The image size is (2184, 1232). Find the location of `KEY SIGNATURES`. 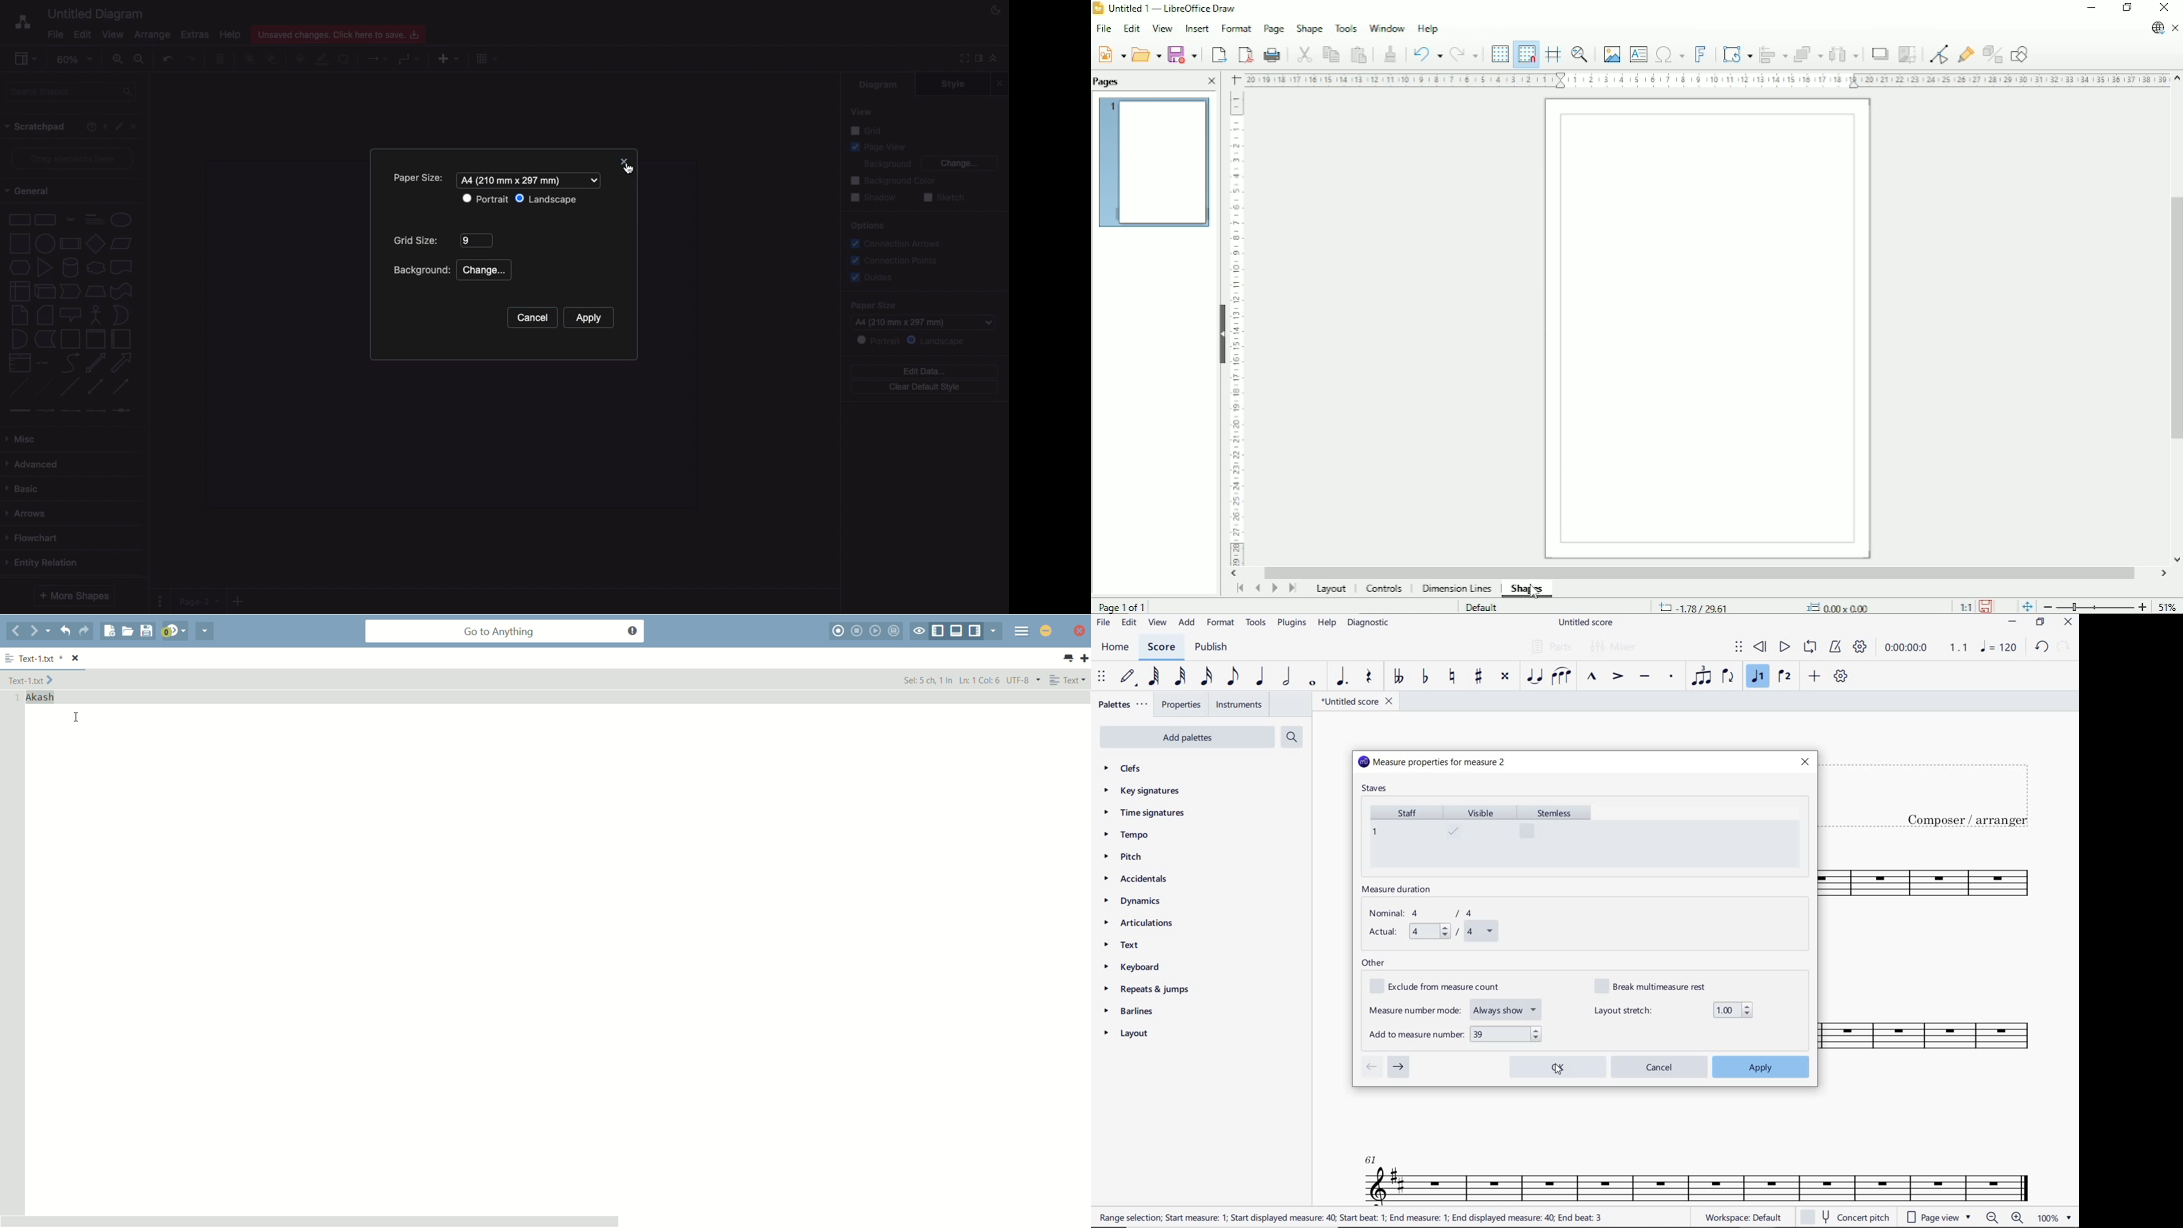

KEY SIGNATURES is located at coordinates (1145, 790).